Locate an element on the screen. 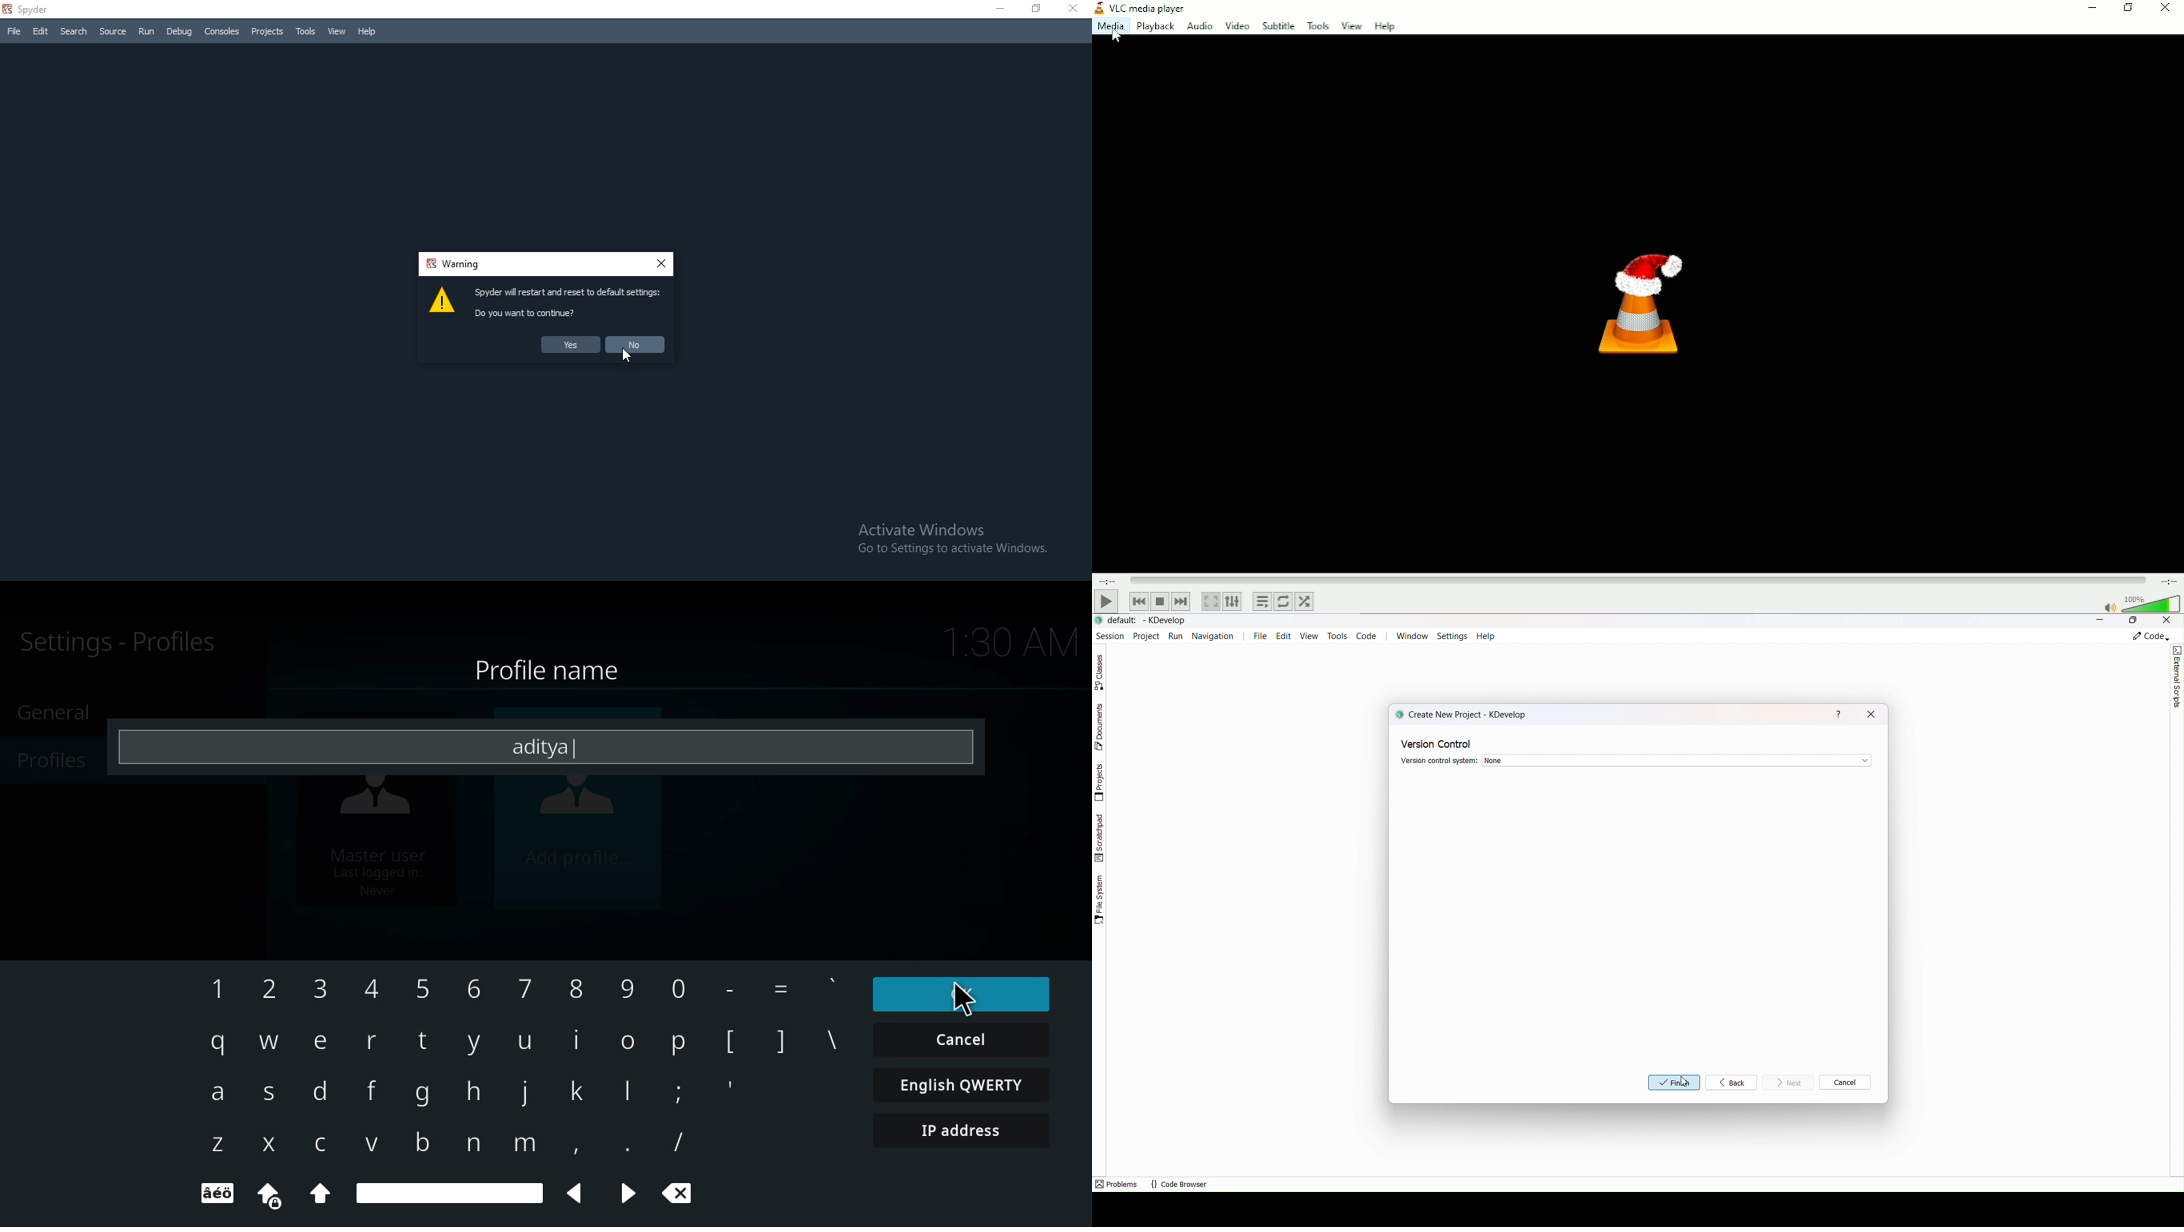 This screenshot has width=2184, height=1232. Activate Windows
Go to Settings to activate Windows. is located at coordinates (959, 542).